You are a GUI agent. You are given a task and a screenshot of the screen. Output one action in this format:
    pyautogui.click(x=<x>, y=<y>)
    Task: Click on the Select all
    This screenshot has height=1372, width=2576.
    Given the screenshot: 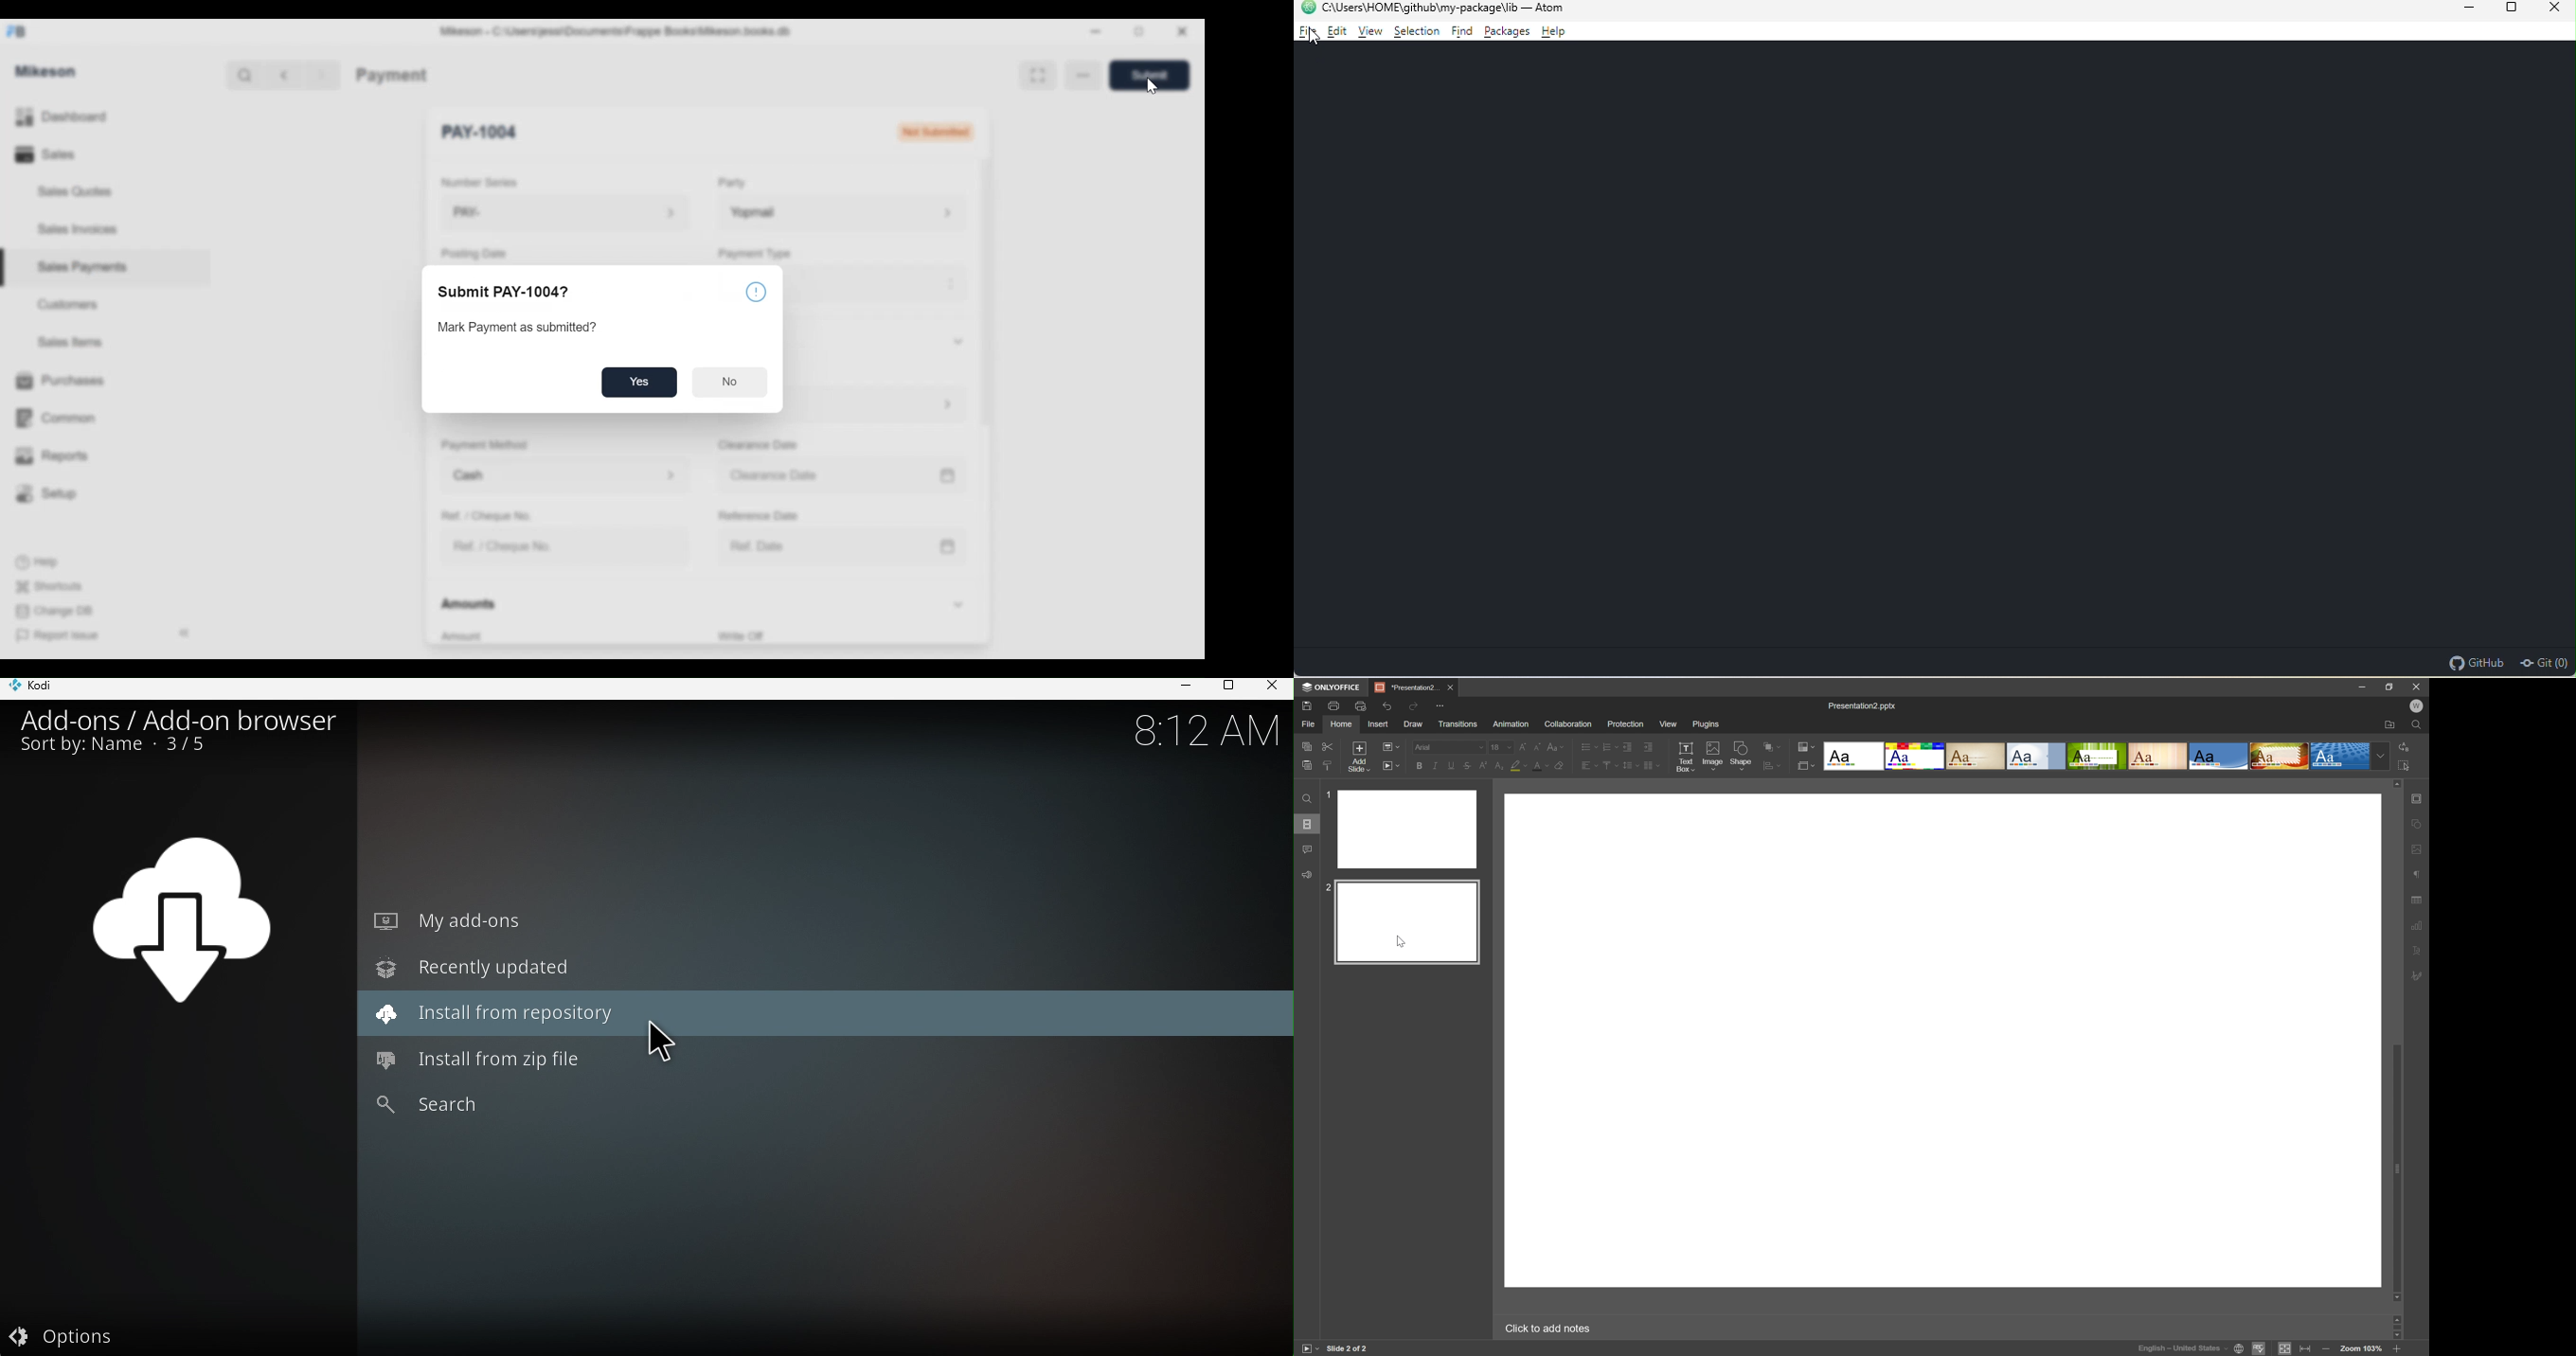 What is the action you would take?
    pyautogui.click(x=2405, y=763)
    